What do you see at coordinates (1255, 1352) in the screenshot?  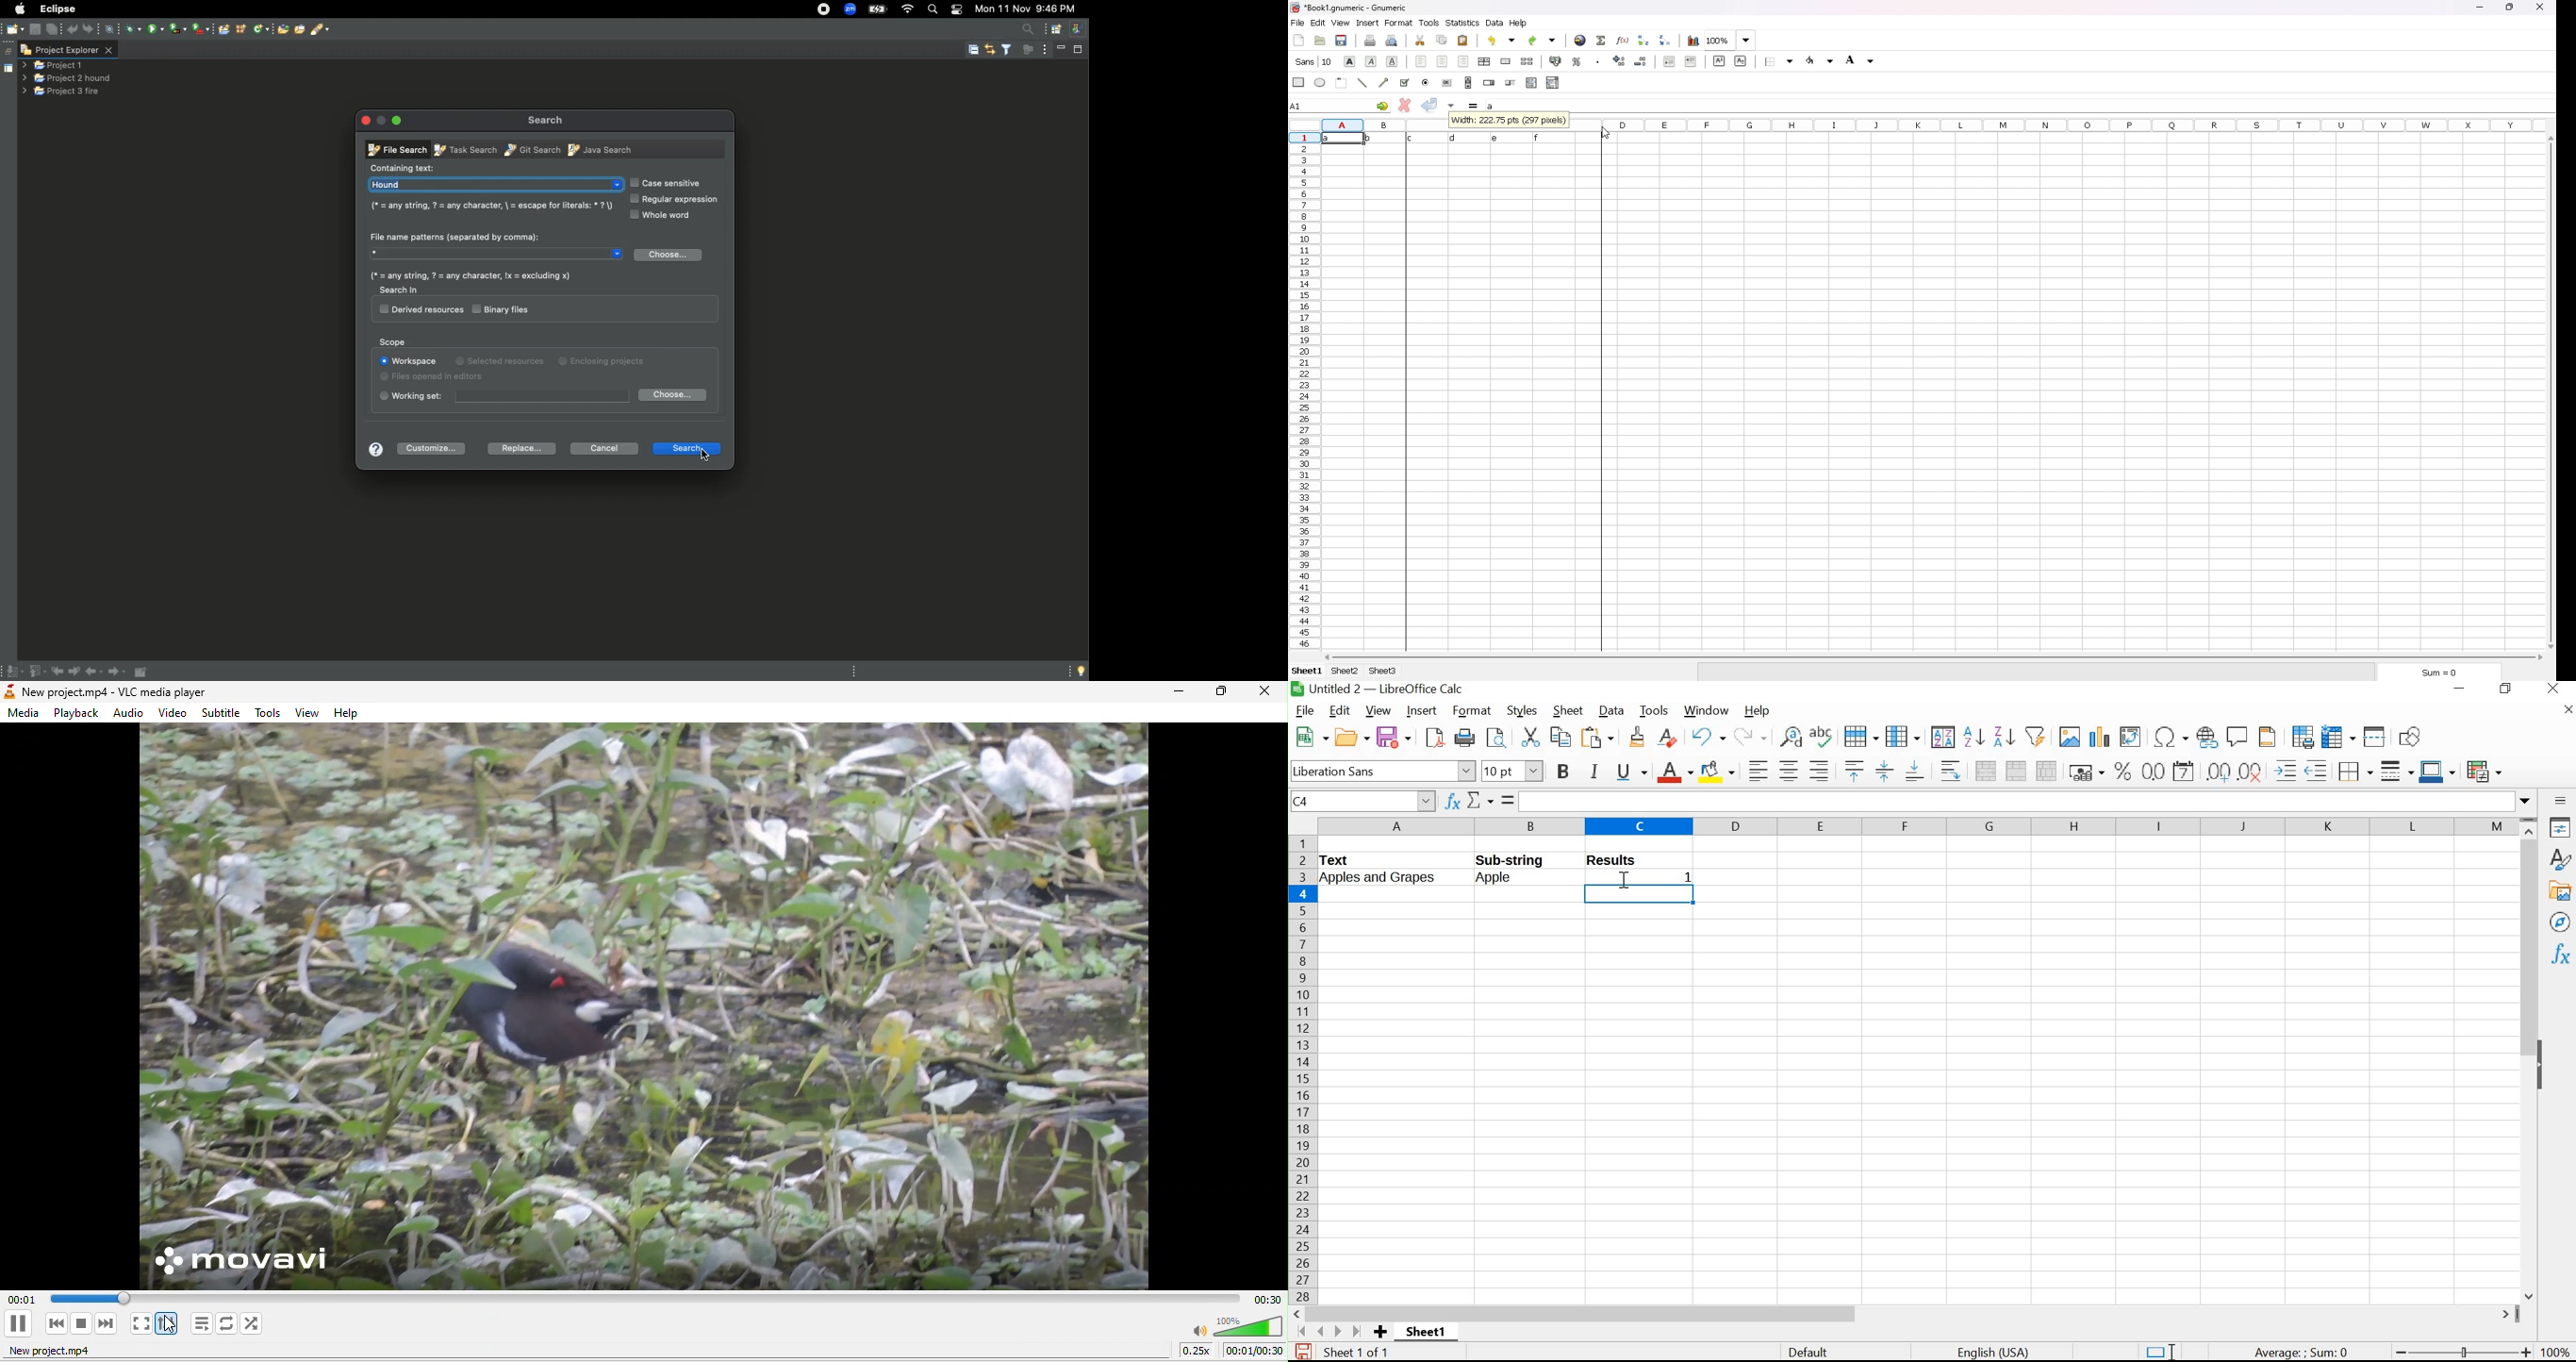 I see `00.01/ 00.30` at bounding box center [1255, 1352].